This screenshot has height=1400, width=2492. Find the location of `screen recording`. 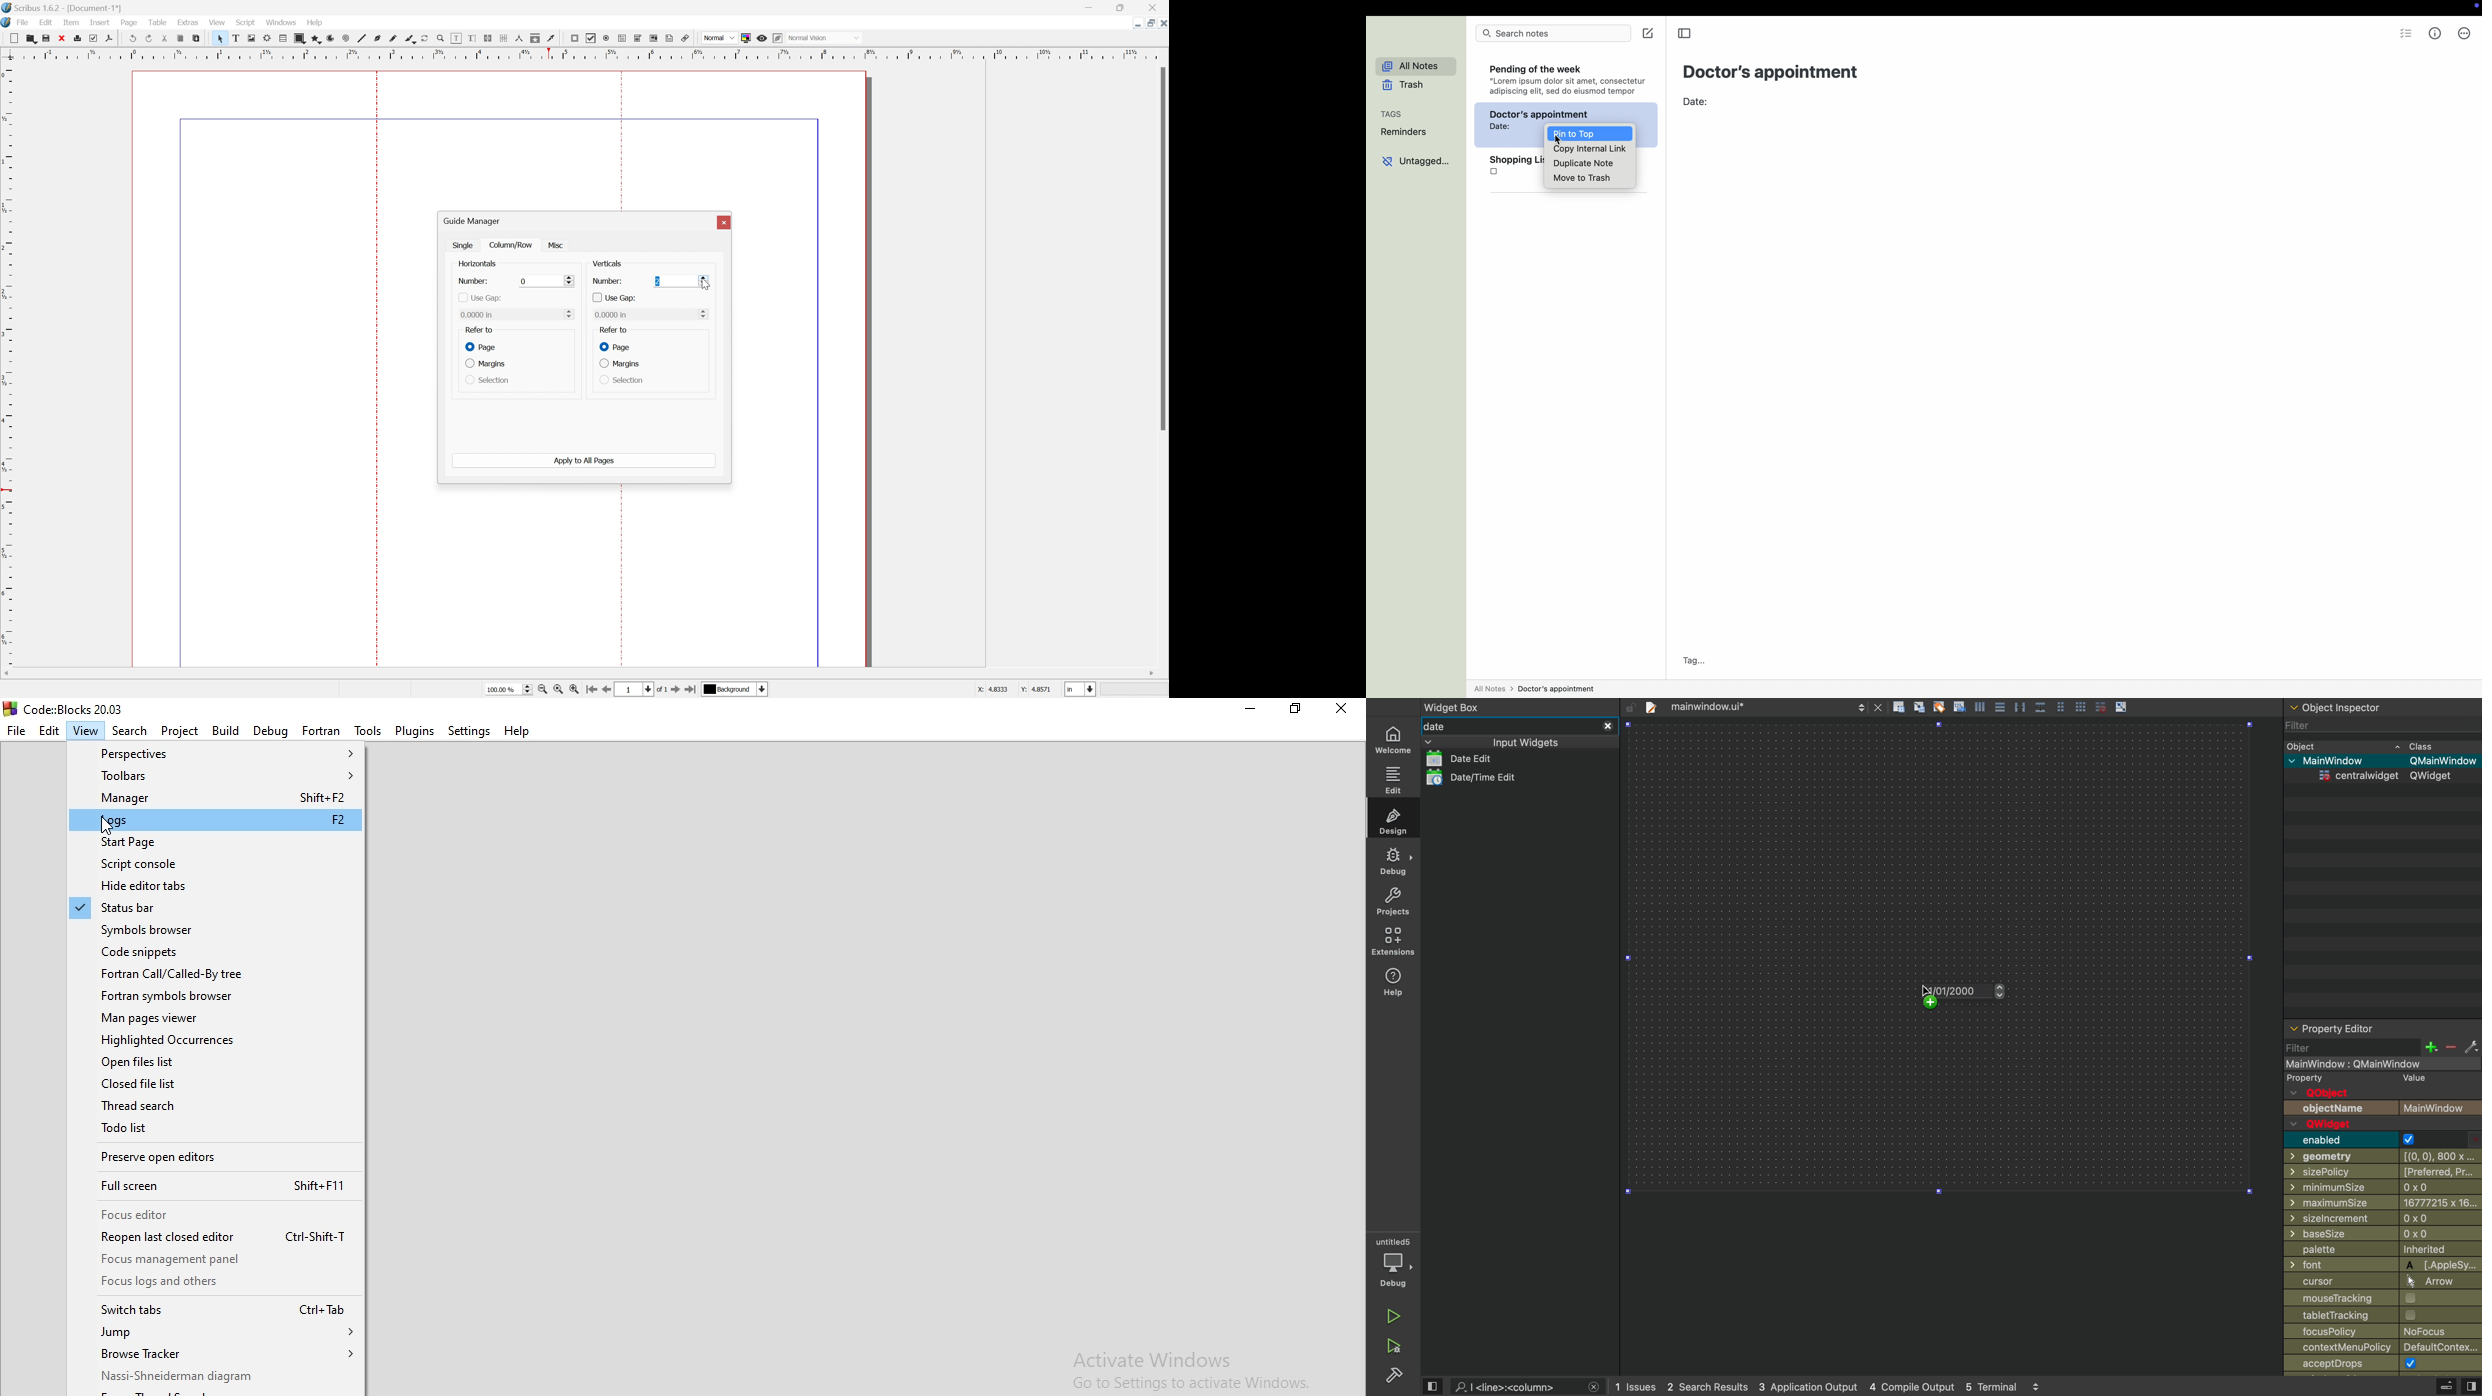

screen recording is located at coordinates (2471, 9).